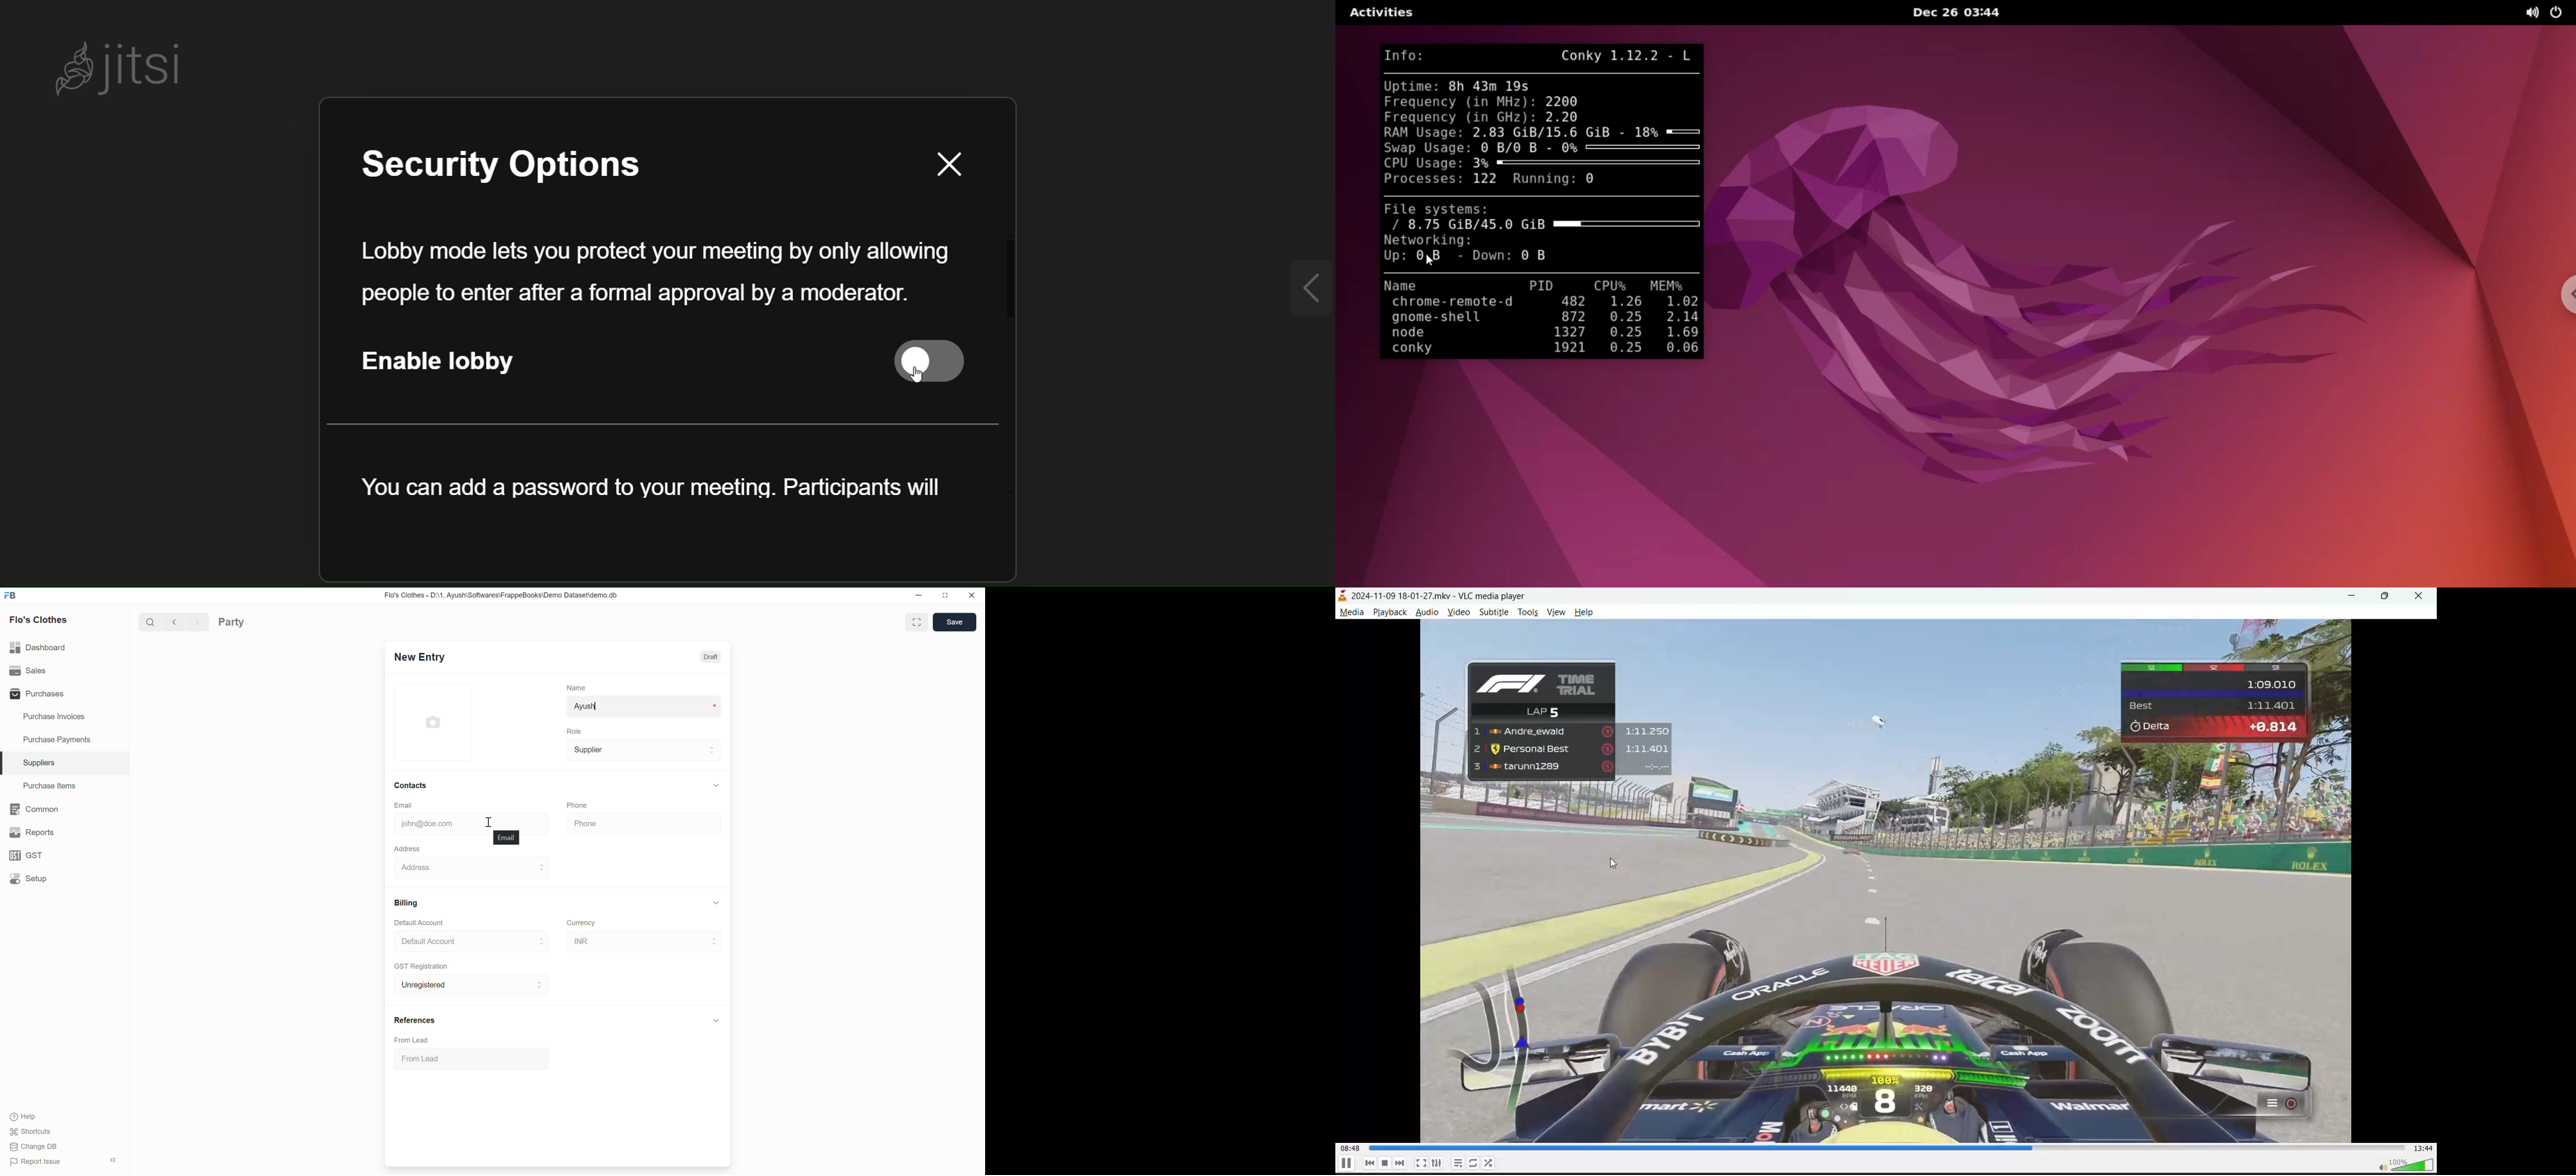  I want to click on playlists, so click(1459, 1164).